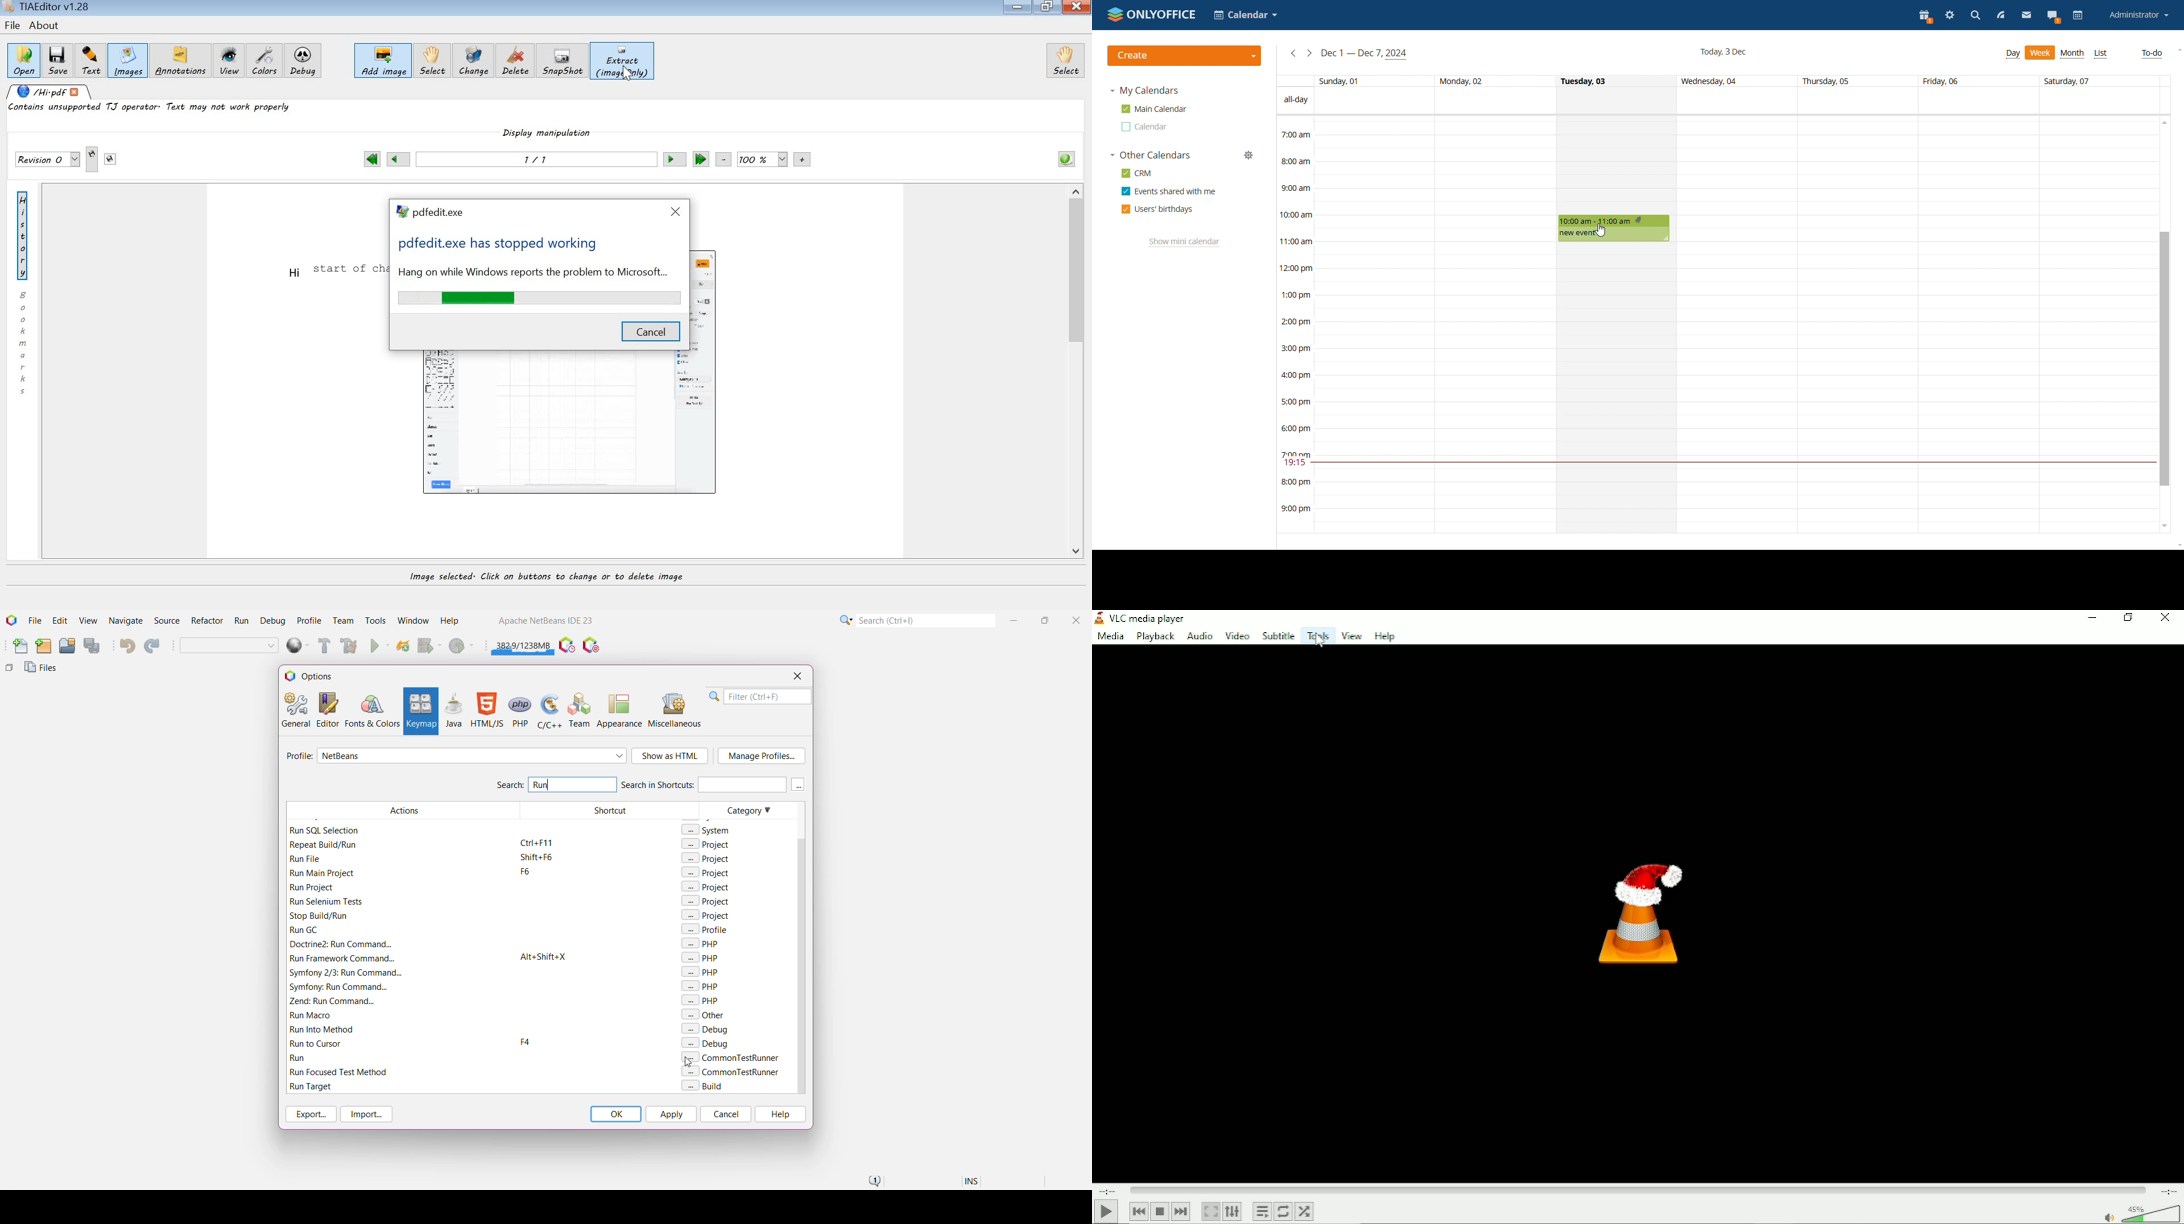 This screenshot has width=2184, height=1232. Describe the element at coordinates (1297, 241) in the screenshot. I see `11:00 am` at that location.